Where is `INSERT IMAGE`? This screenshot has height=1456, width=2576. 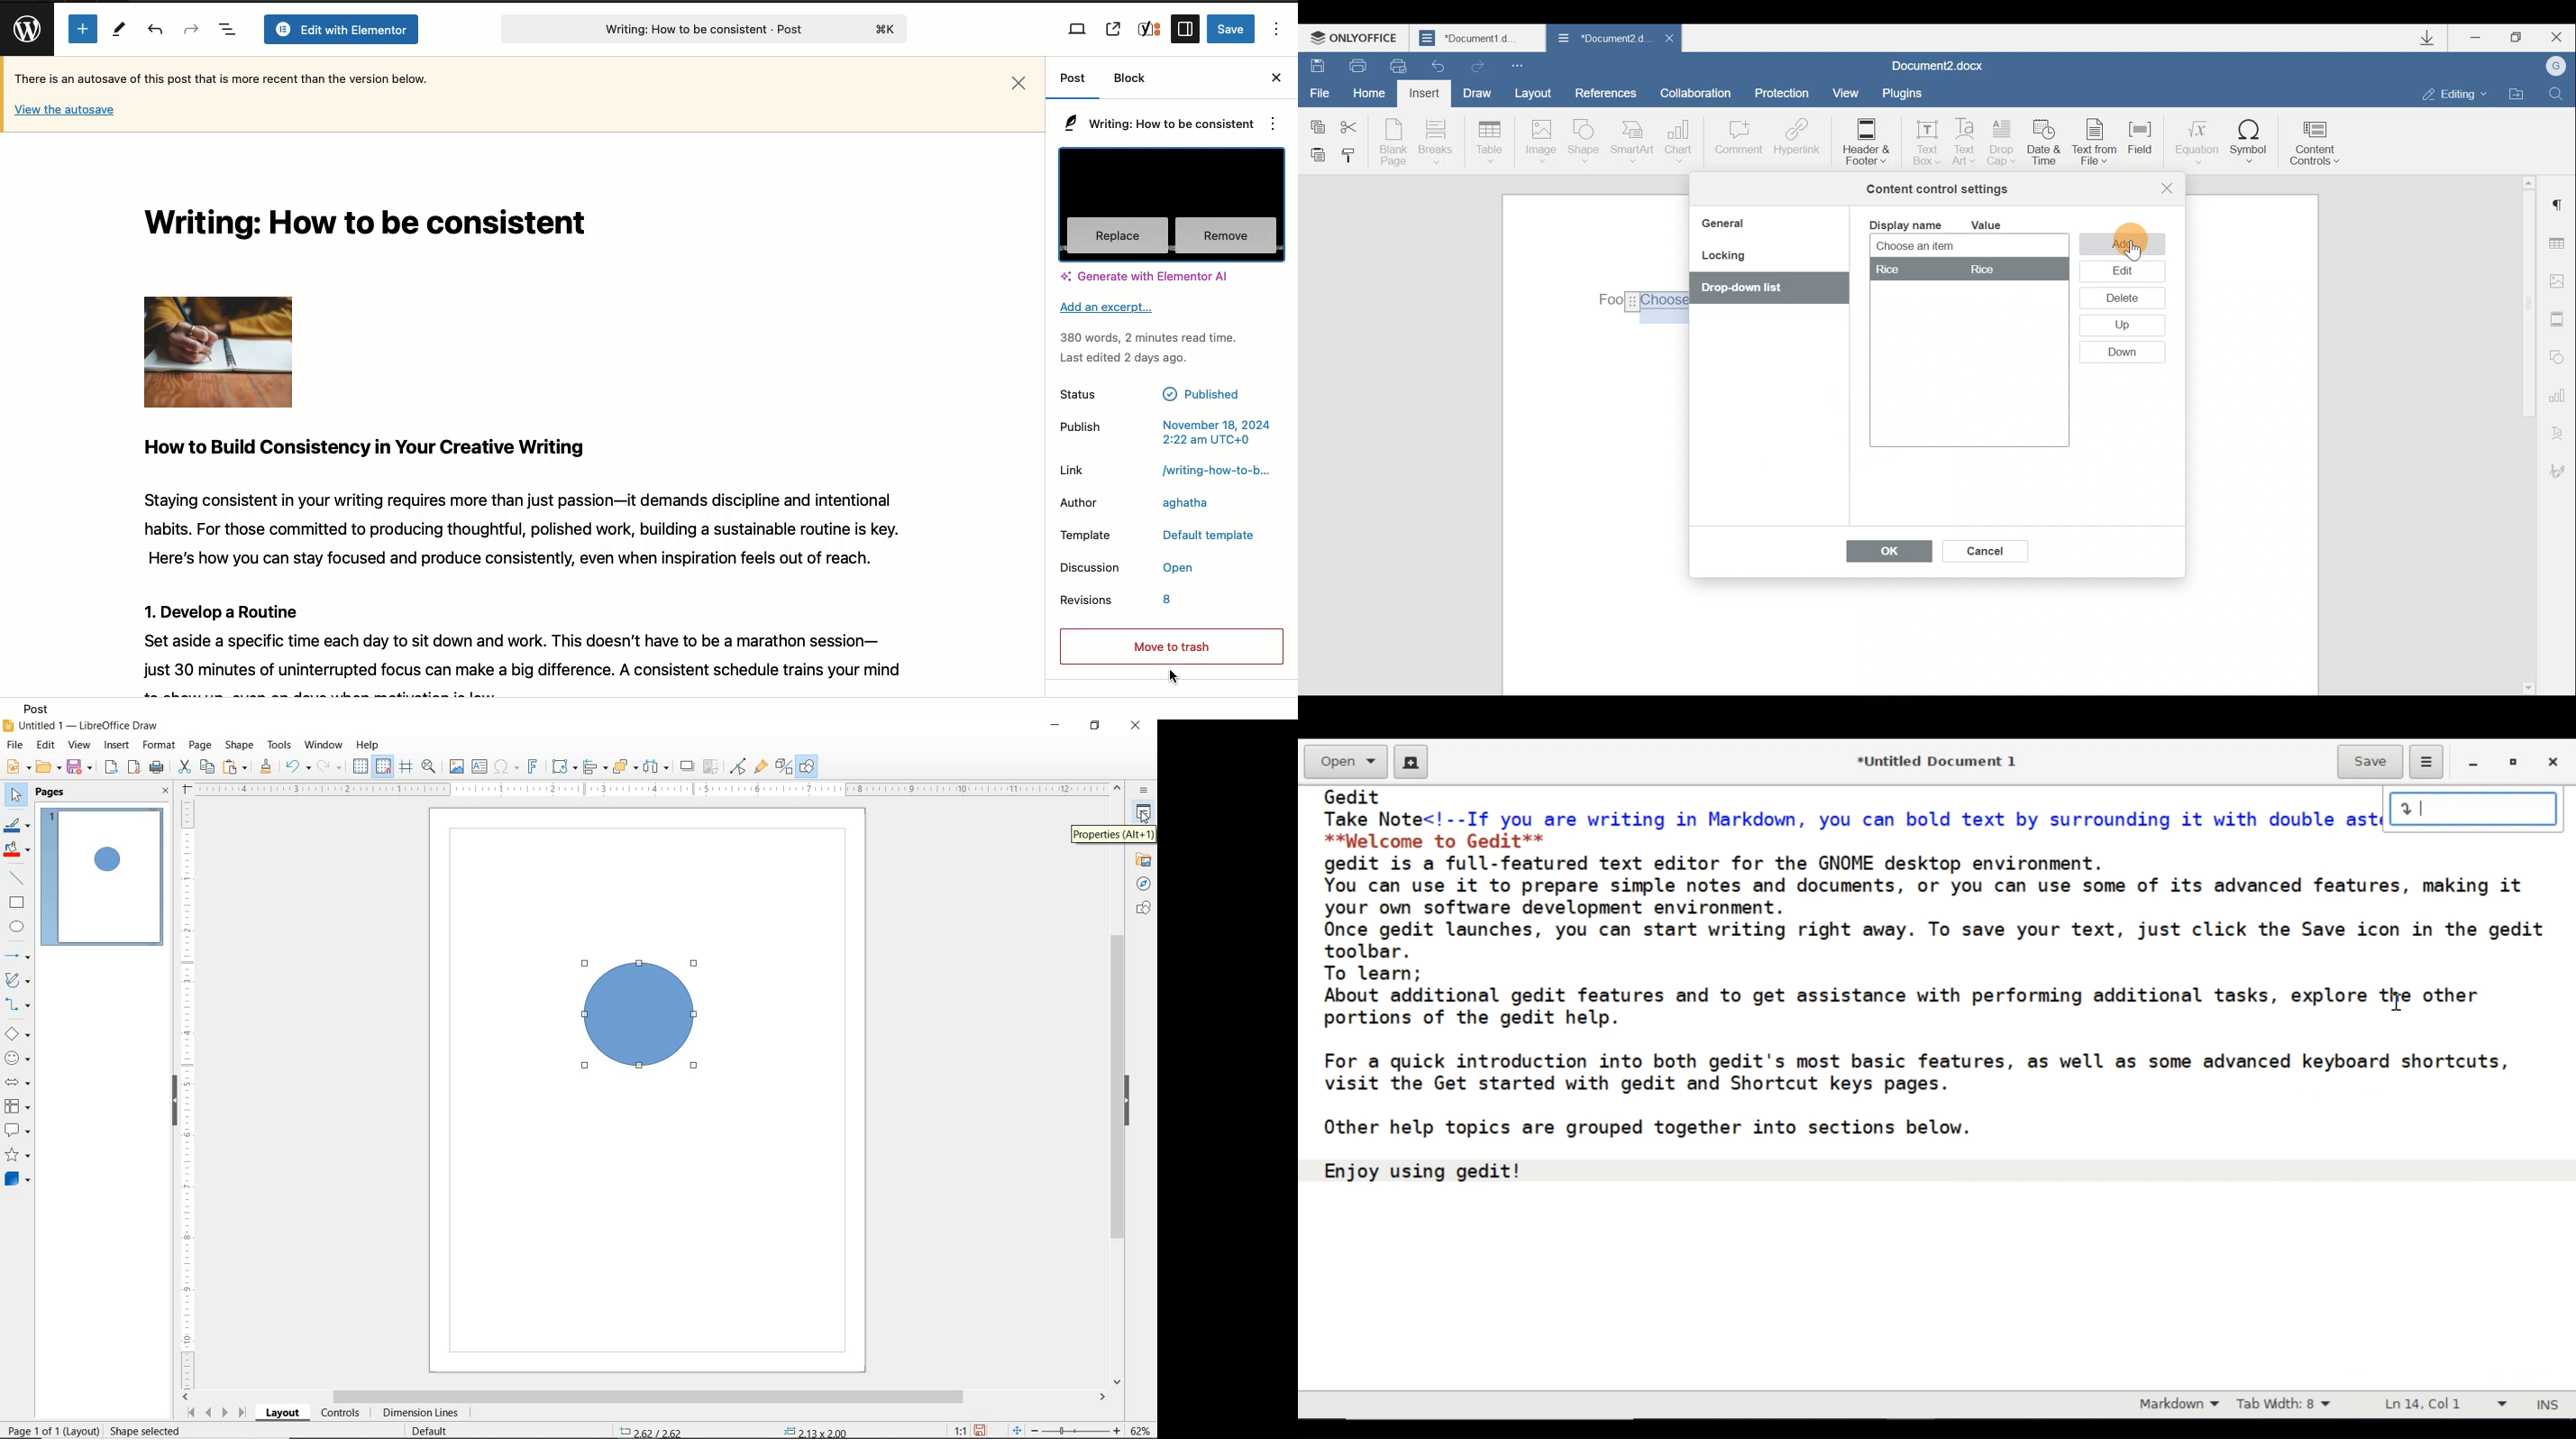 INSERT IMAGE is located at coordinates (455, 767).